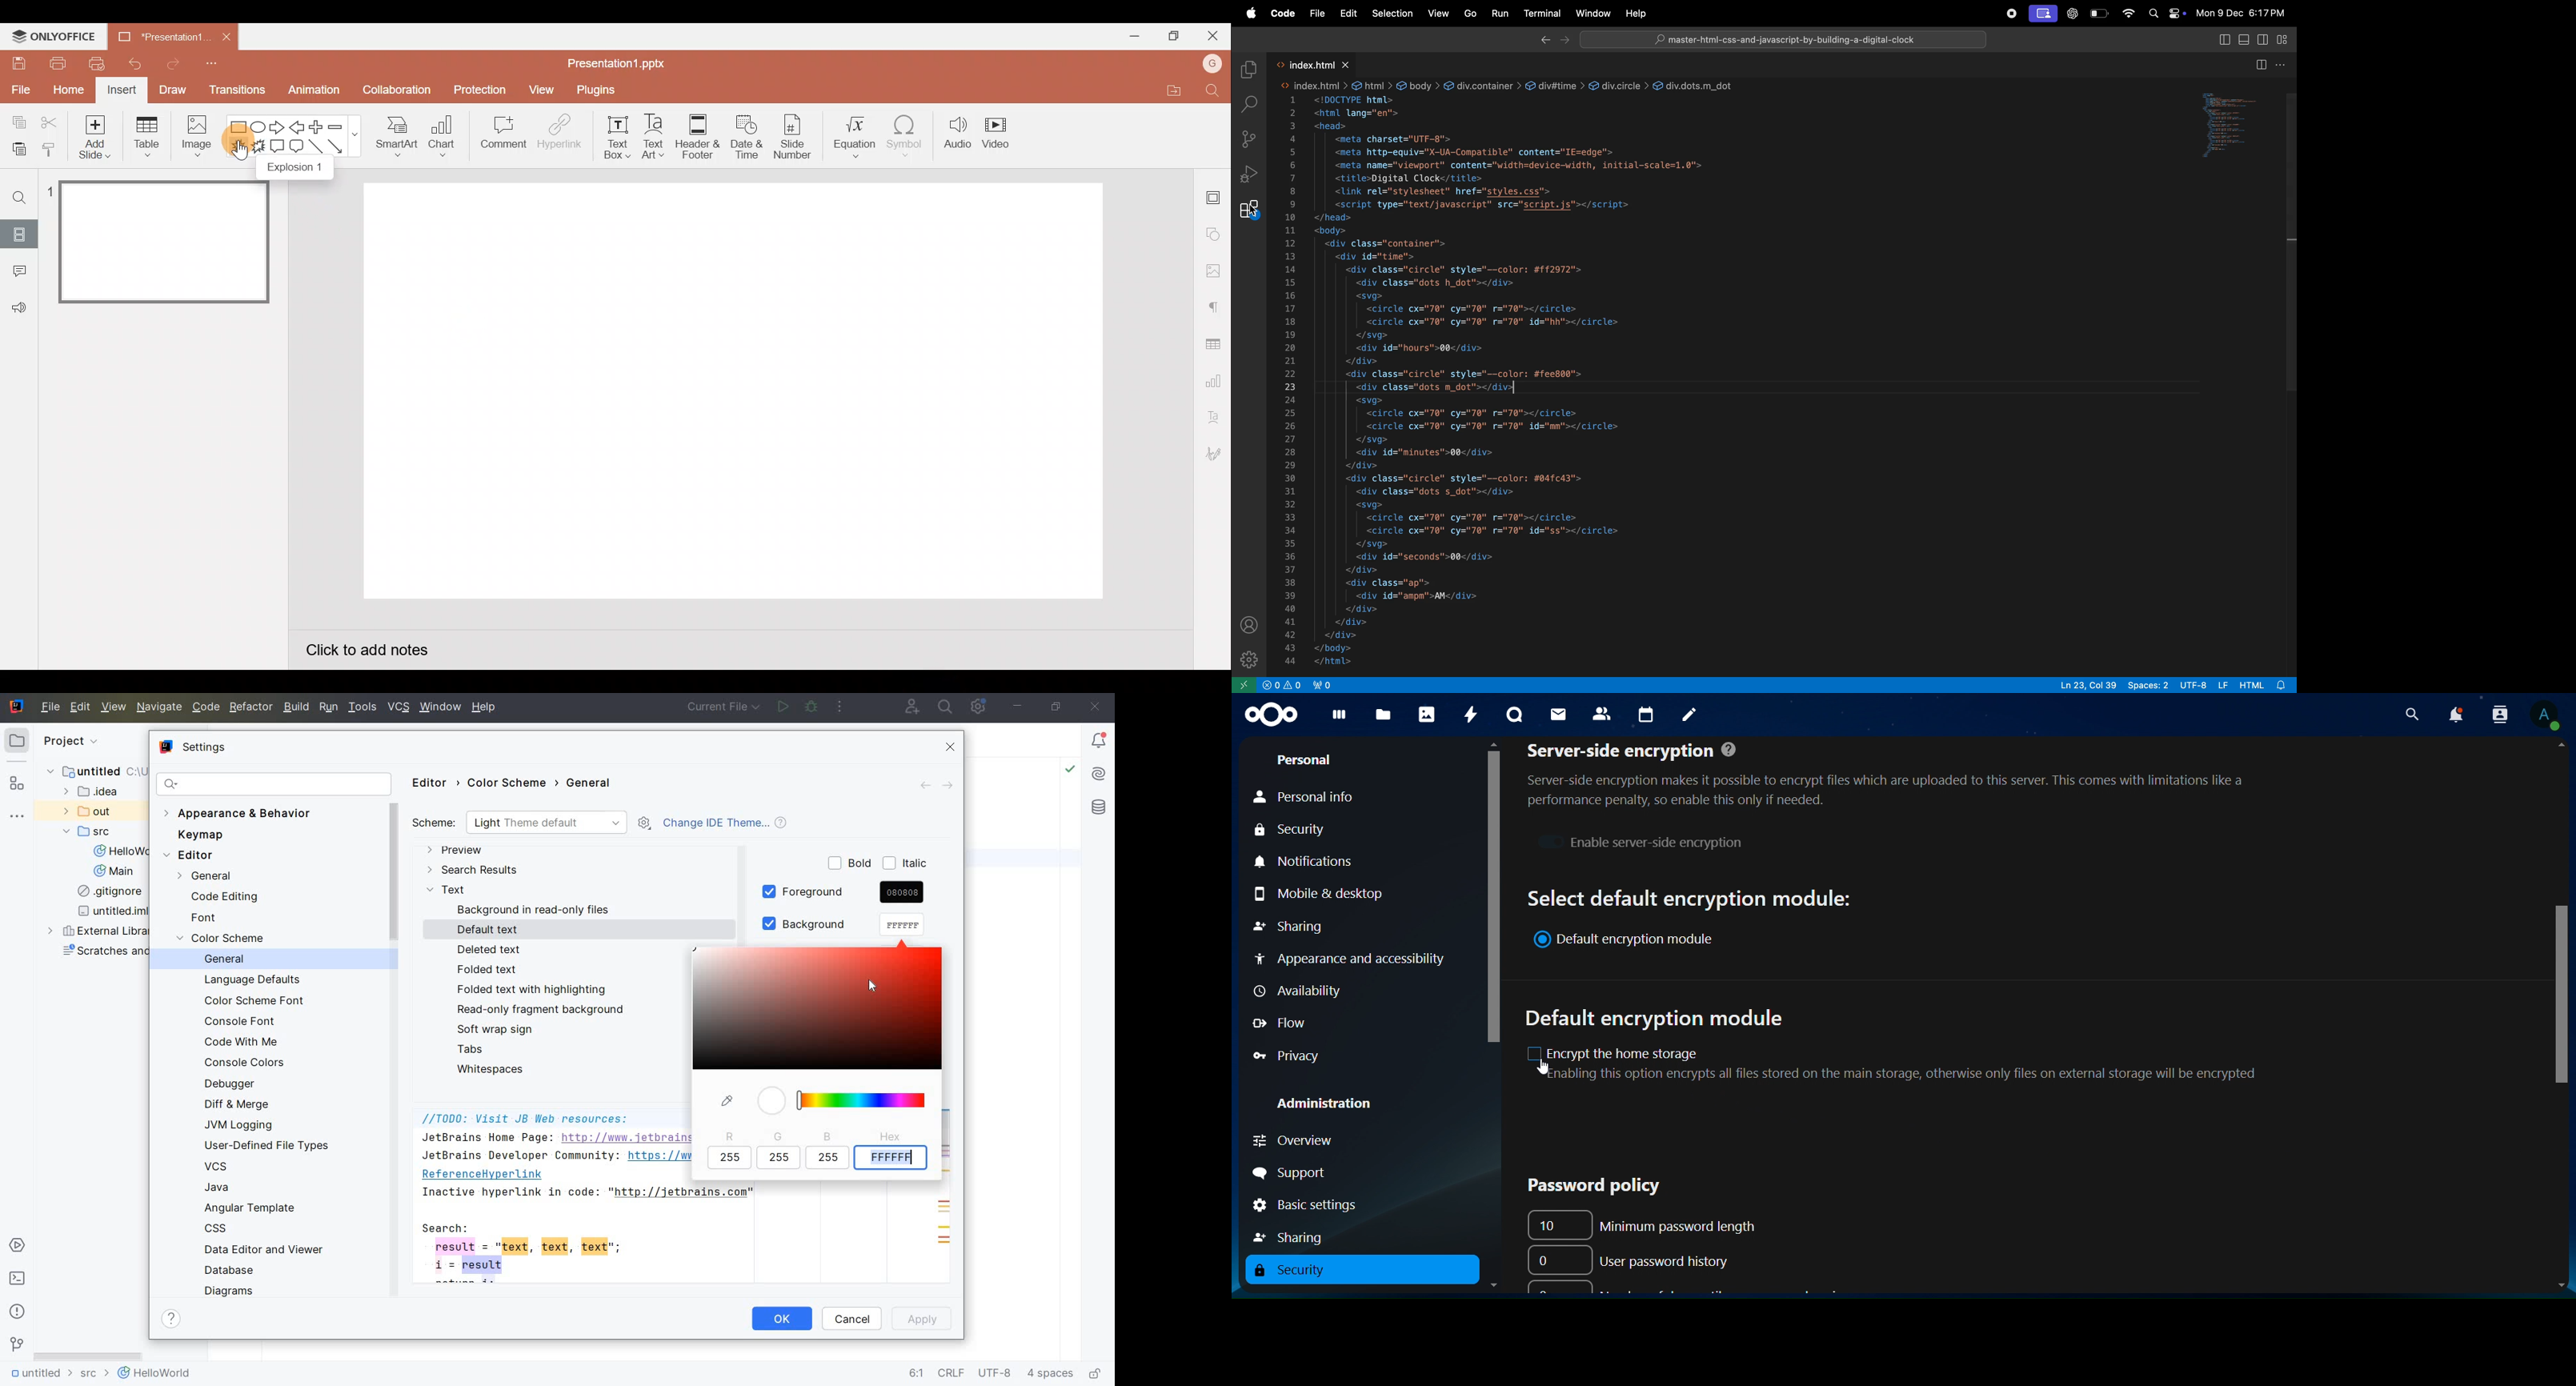 The height and width of the screenshot is (1400, 2576). I want to click on Minus, so click(338, 125).